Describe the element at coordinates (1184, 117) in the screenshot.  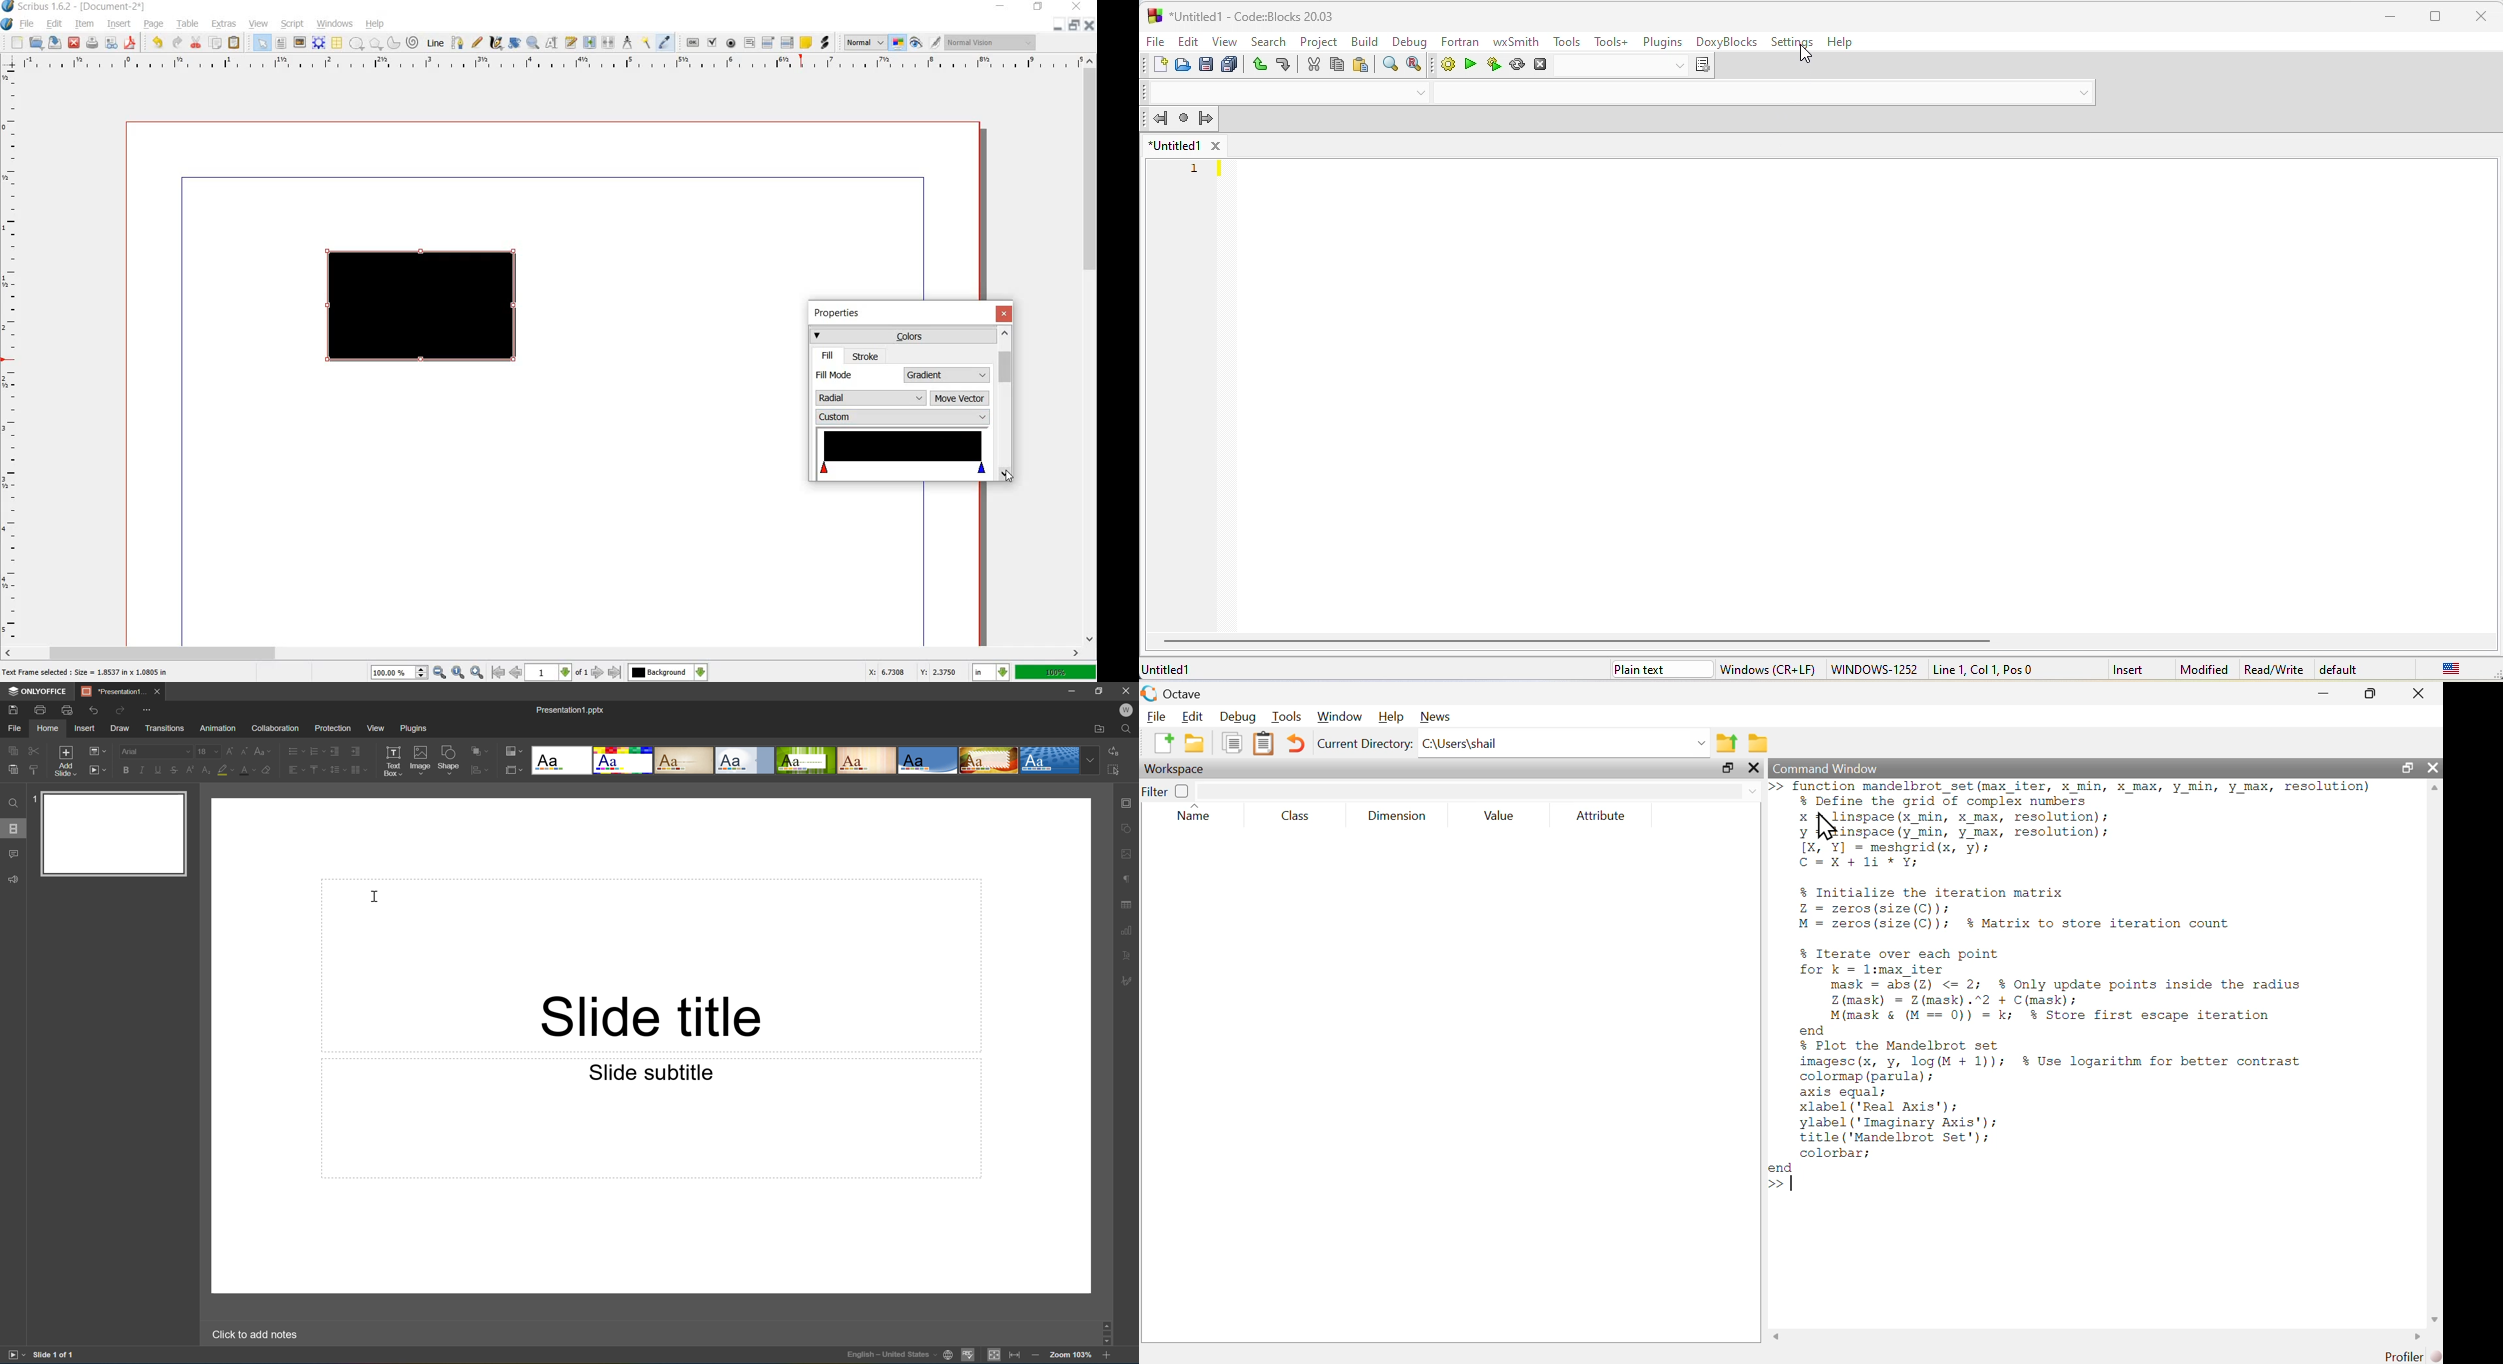
I see `last jump` at that location.